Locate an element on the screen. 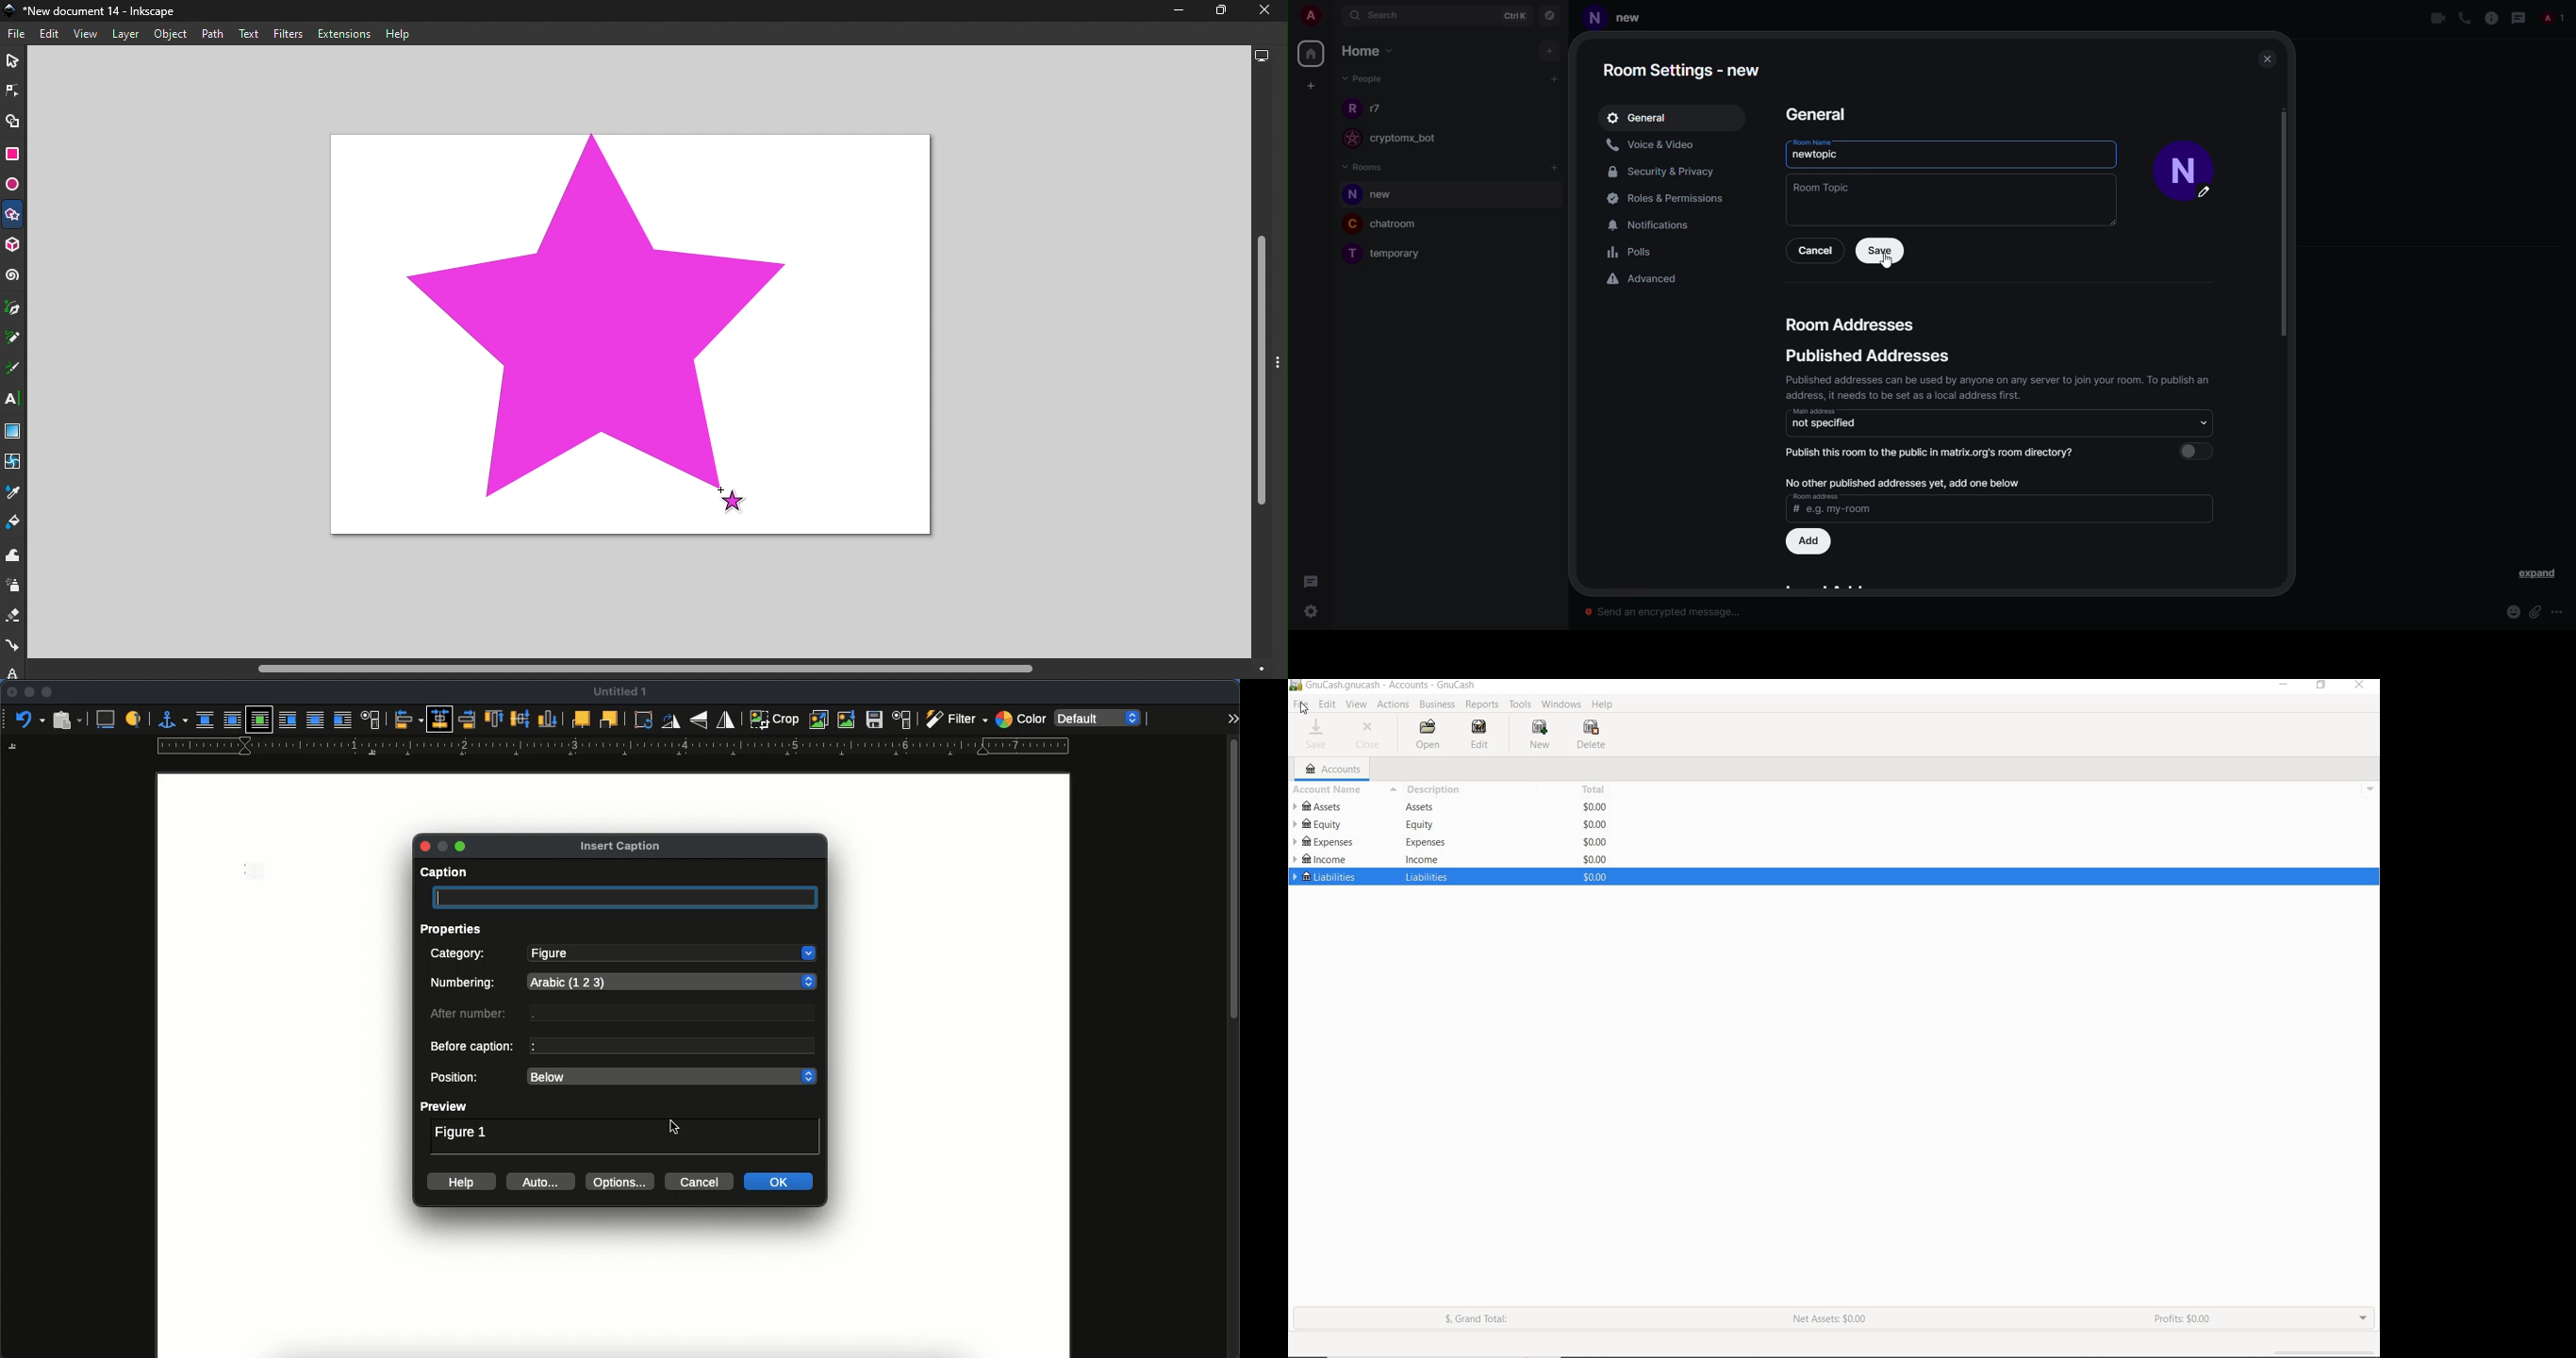 The width and height of the screenshot is (2576, 1372). scroll is located at coordinates (1233, 1045).